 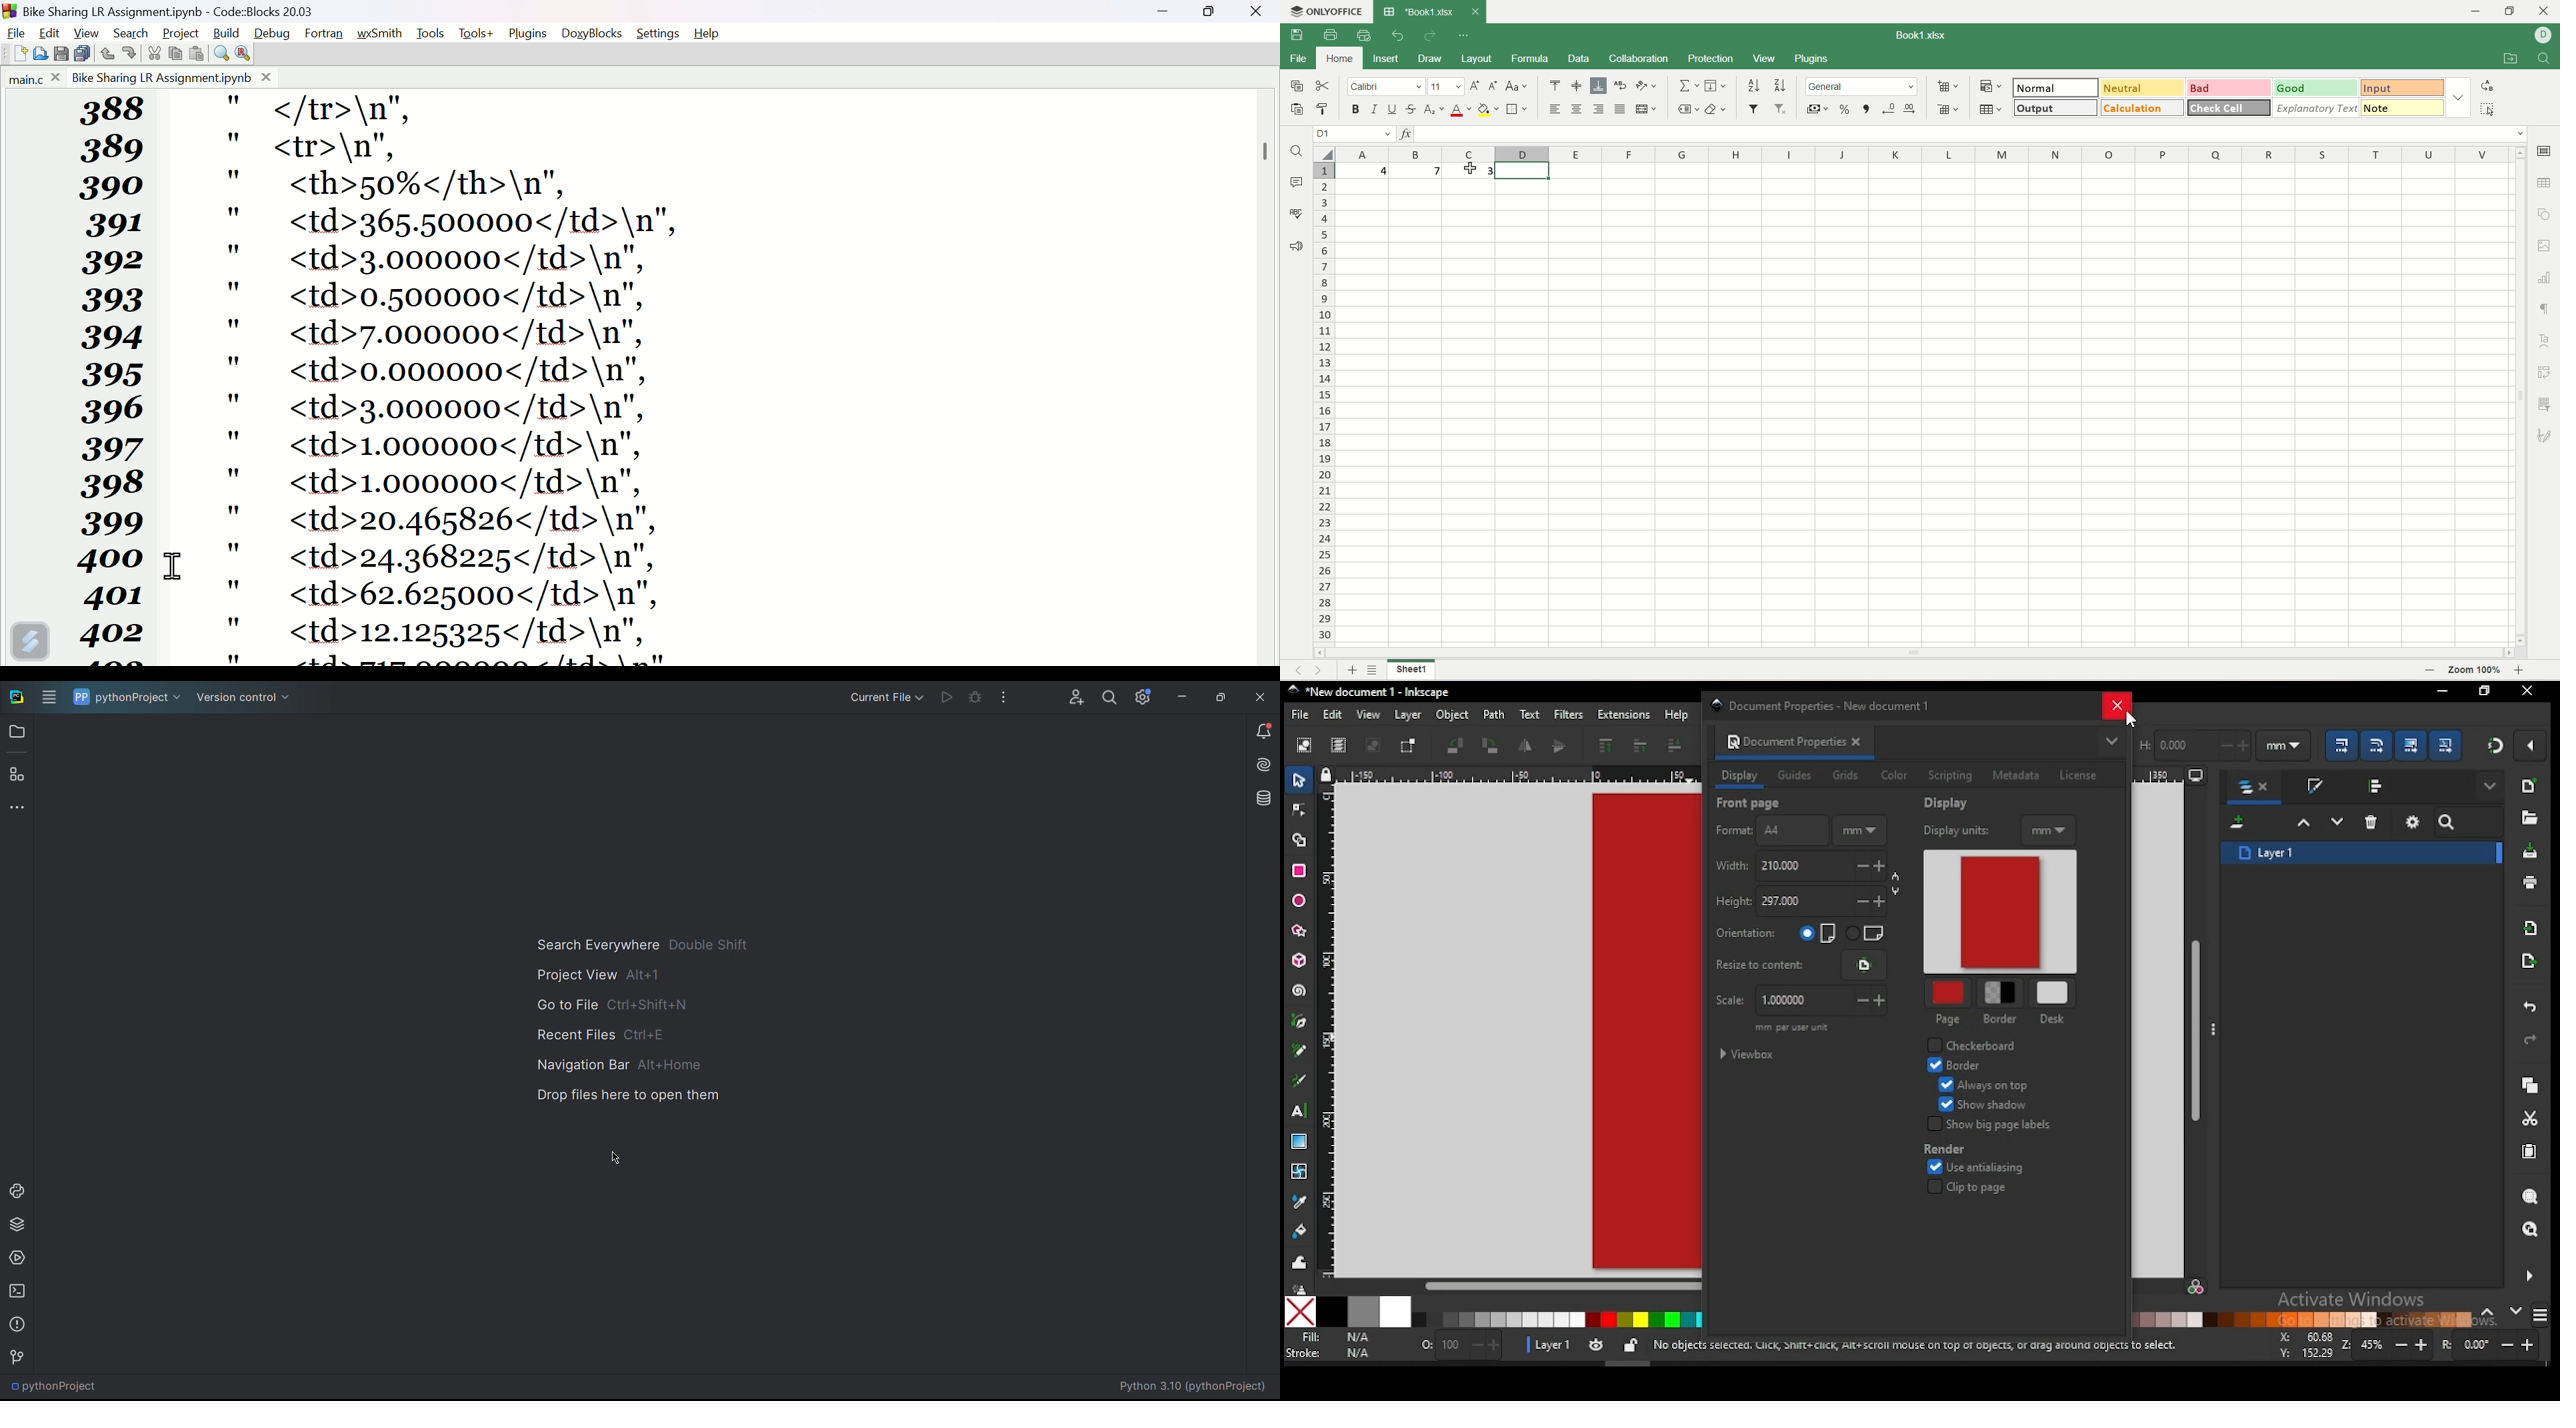 I want to click on move patterns along with objects, so click(x=2445, y=744).